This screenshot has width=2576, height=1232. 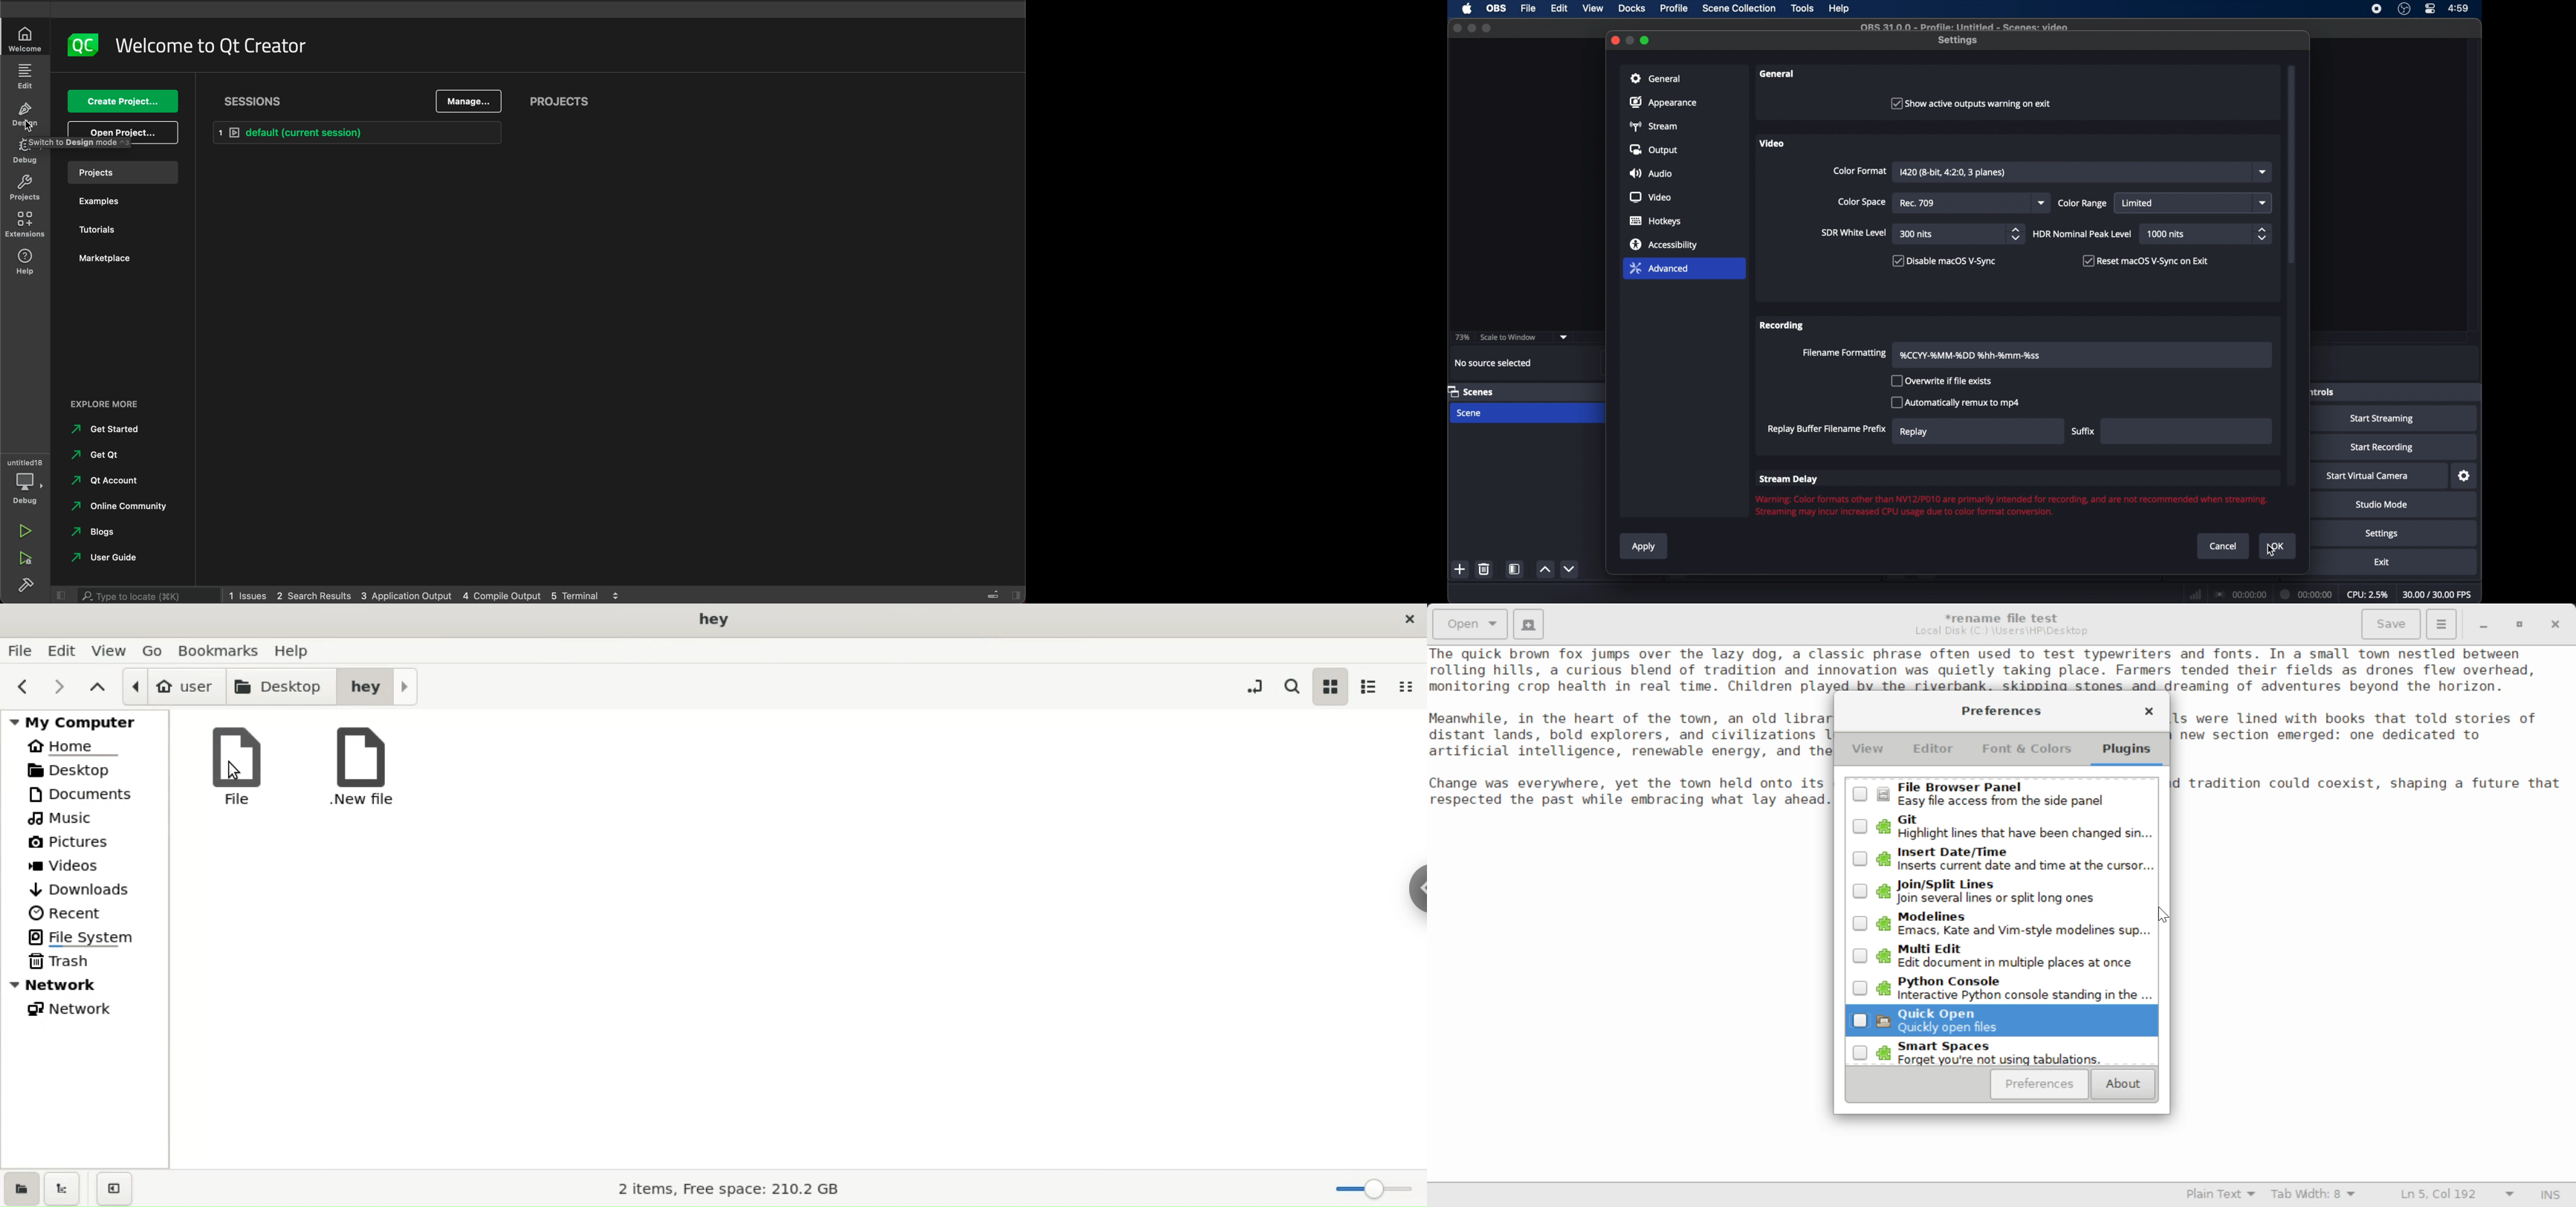 What do you see at coordinates (1509, 337) in the screenshot?
I see `scale to window` at bounding box center [1509, 337].